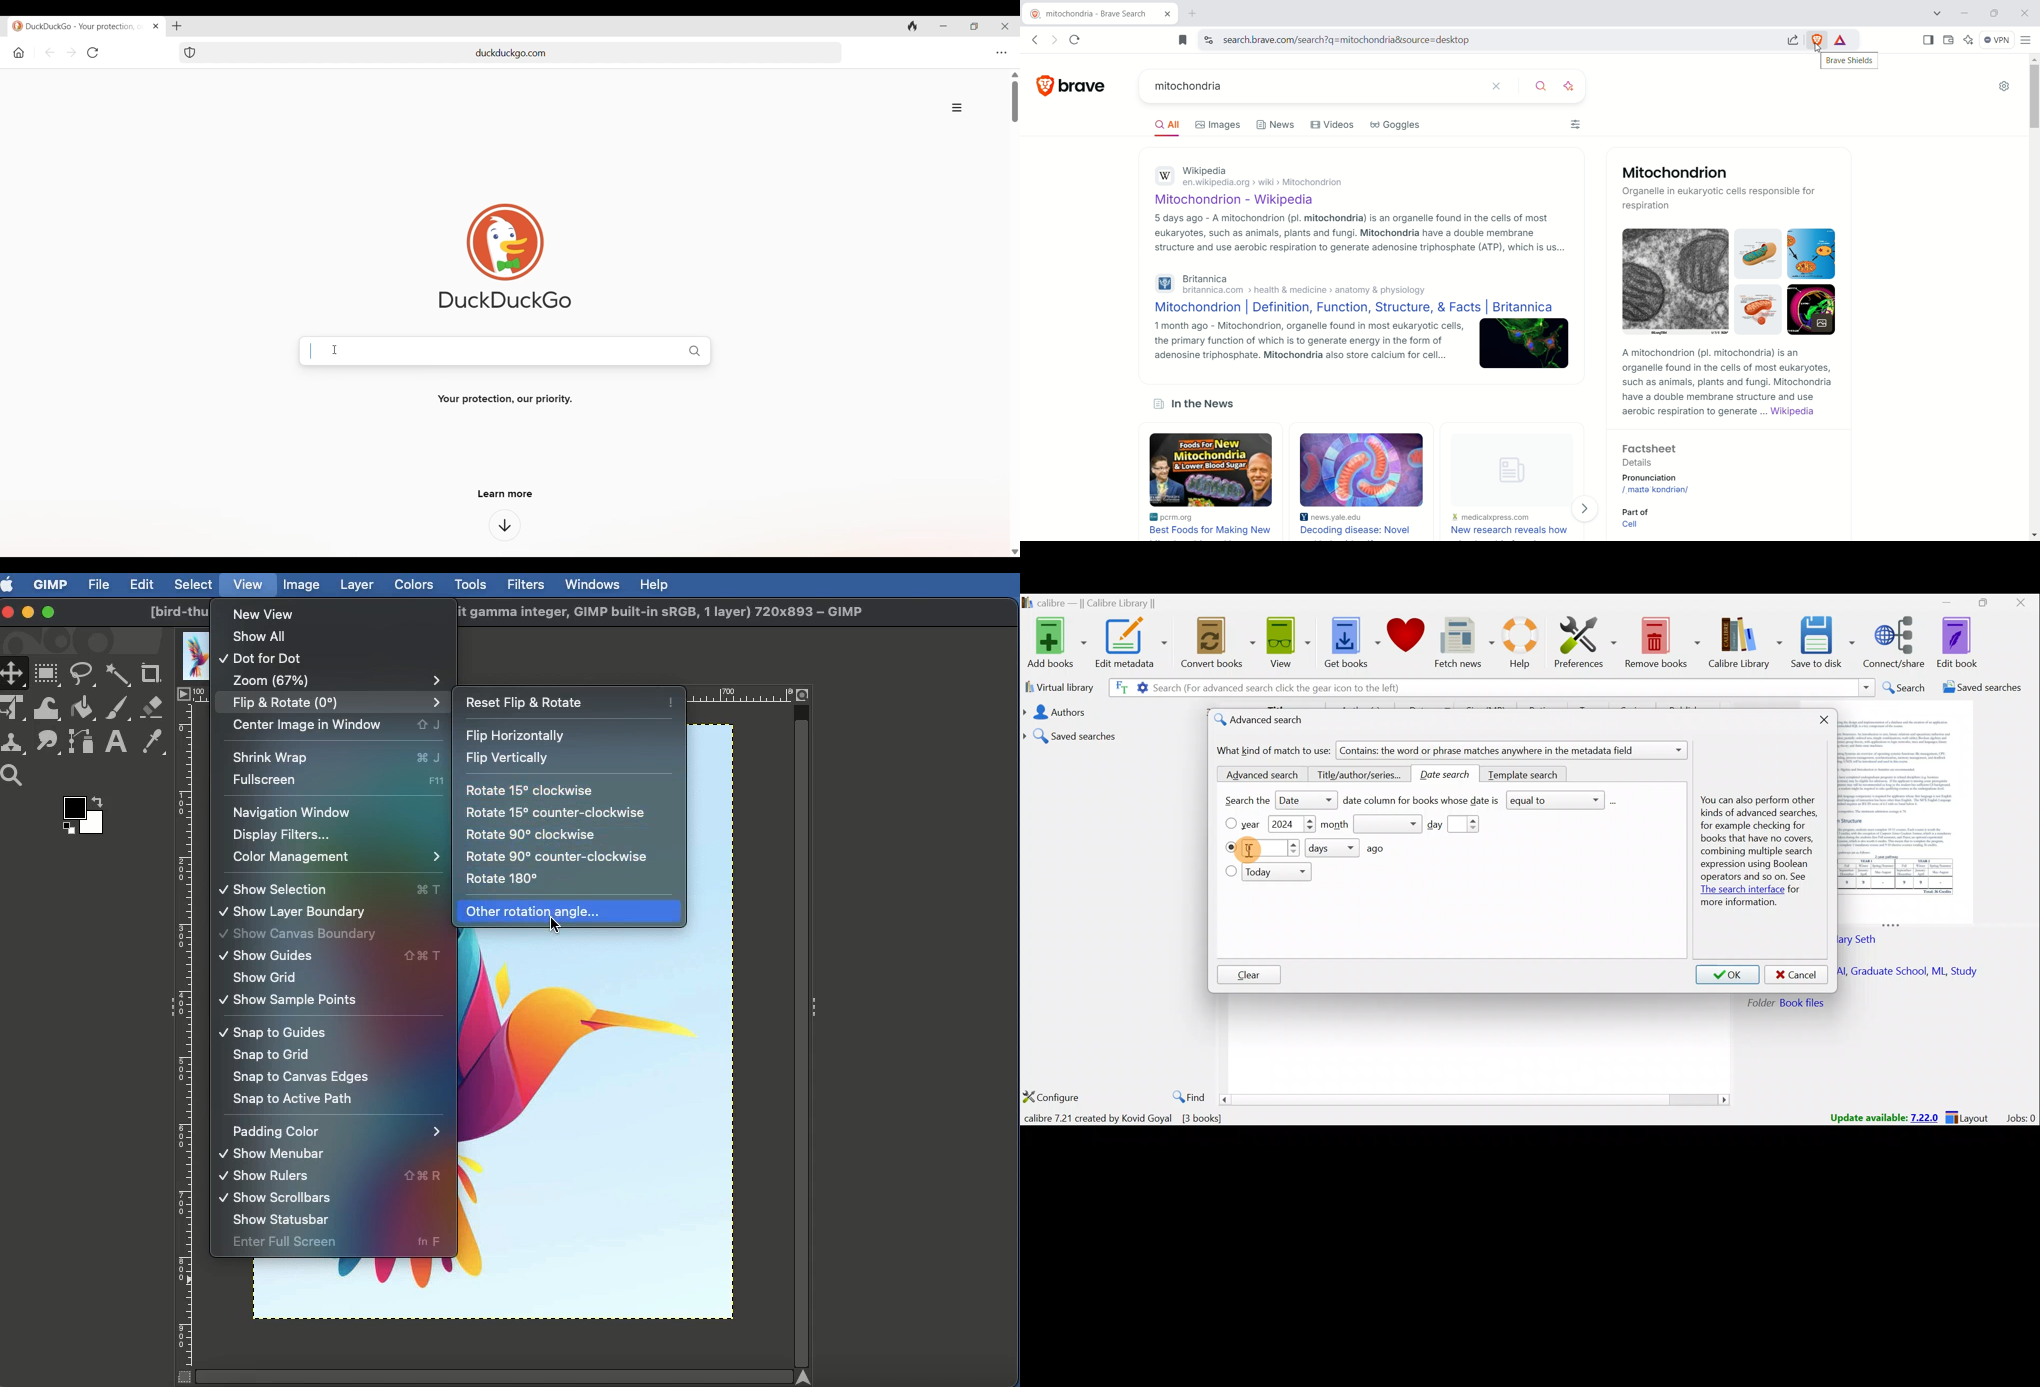  Describe the element at coordinates (80, 745) in the screenshot. I see `Paths` at that location.